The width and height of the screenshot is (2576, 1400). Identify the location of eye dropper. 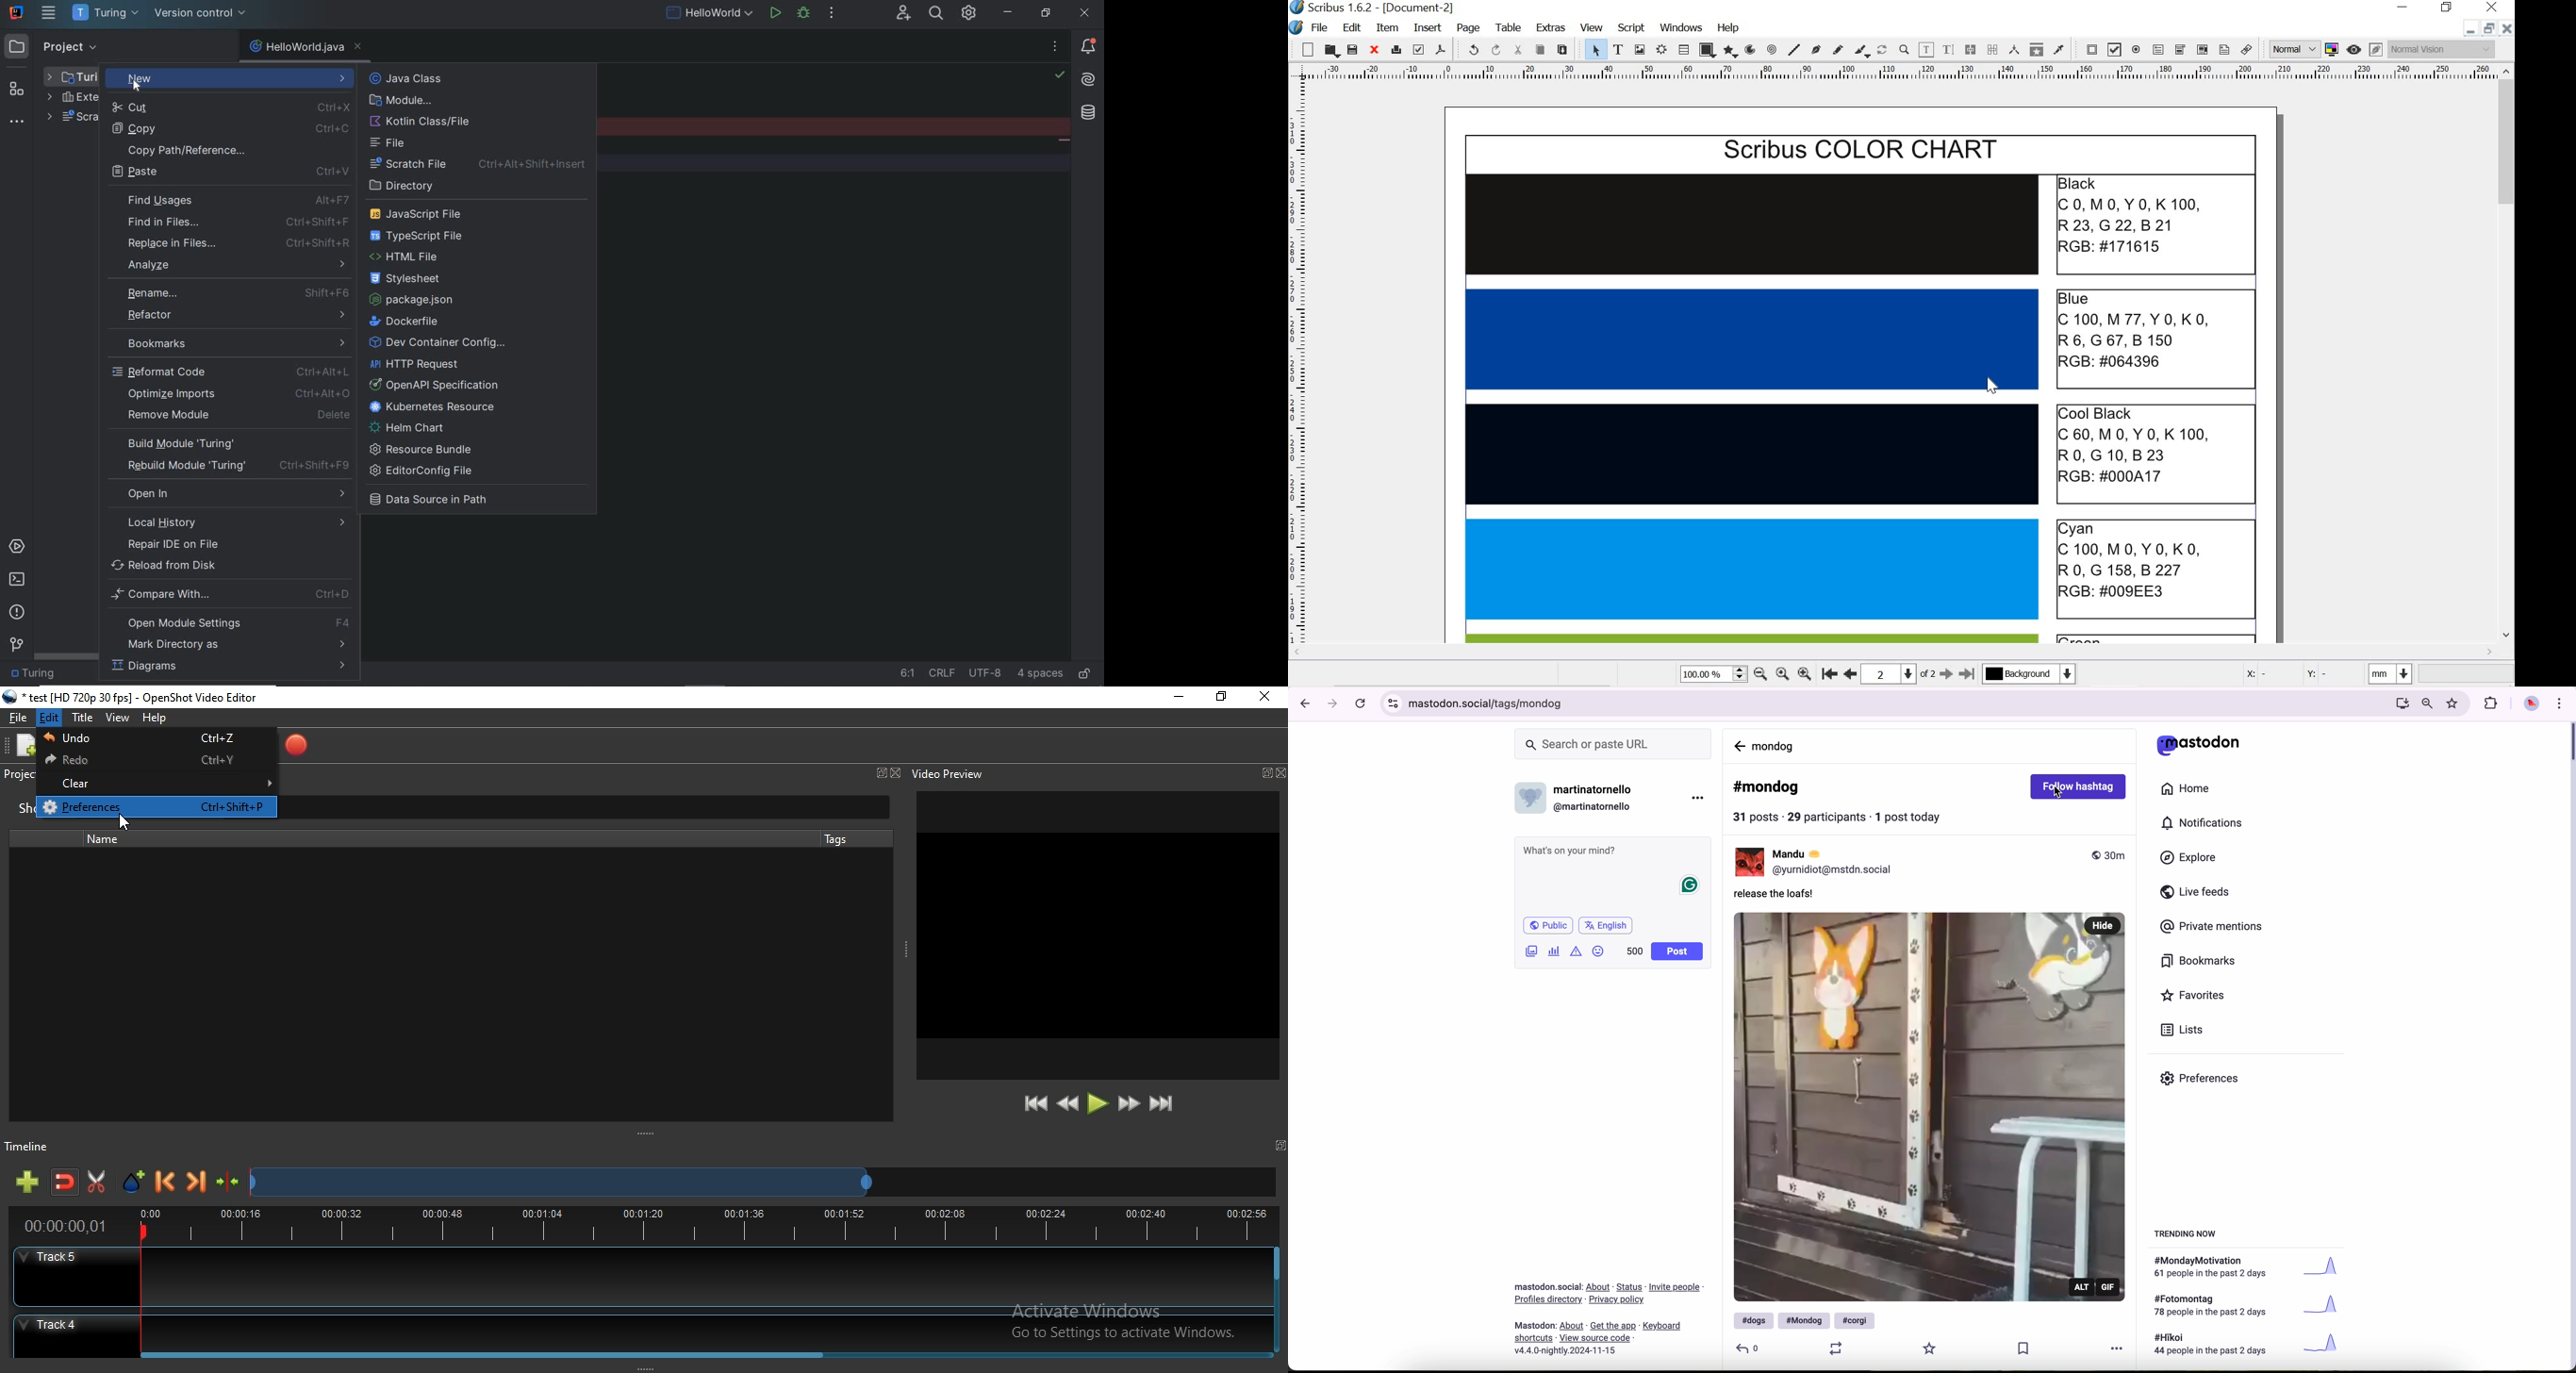
(2059, 50).